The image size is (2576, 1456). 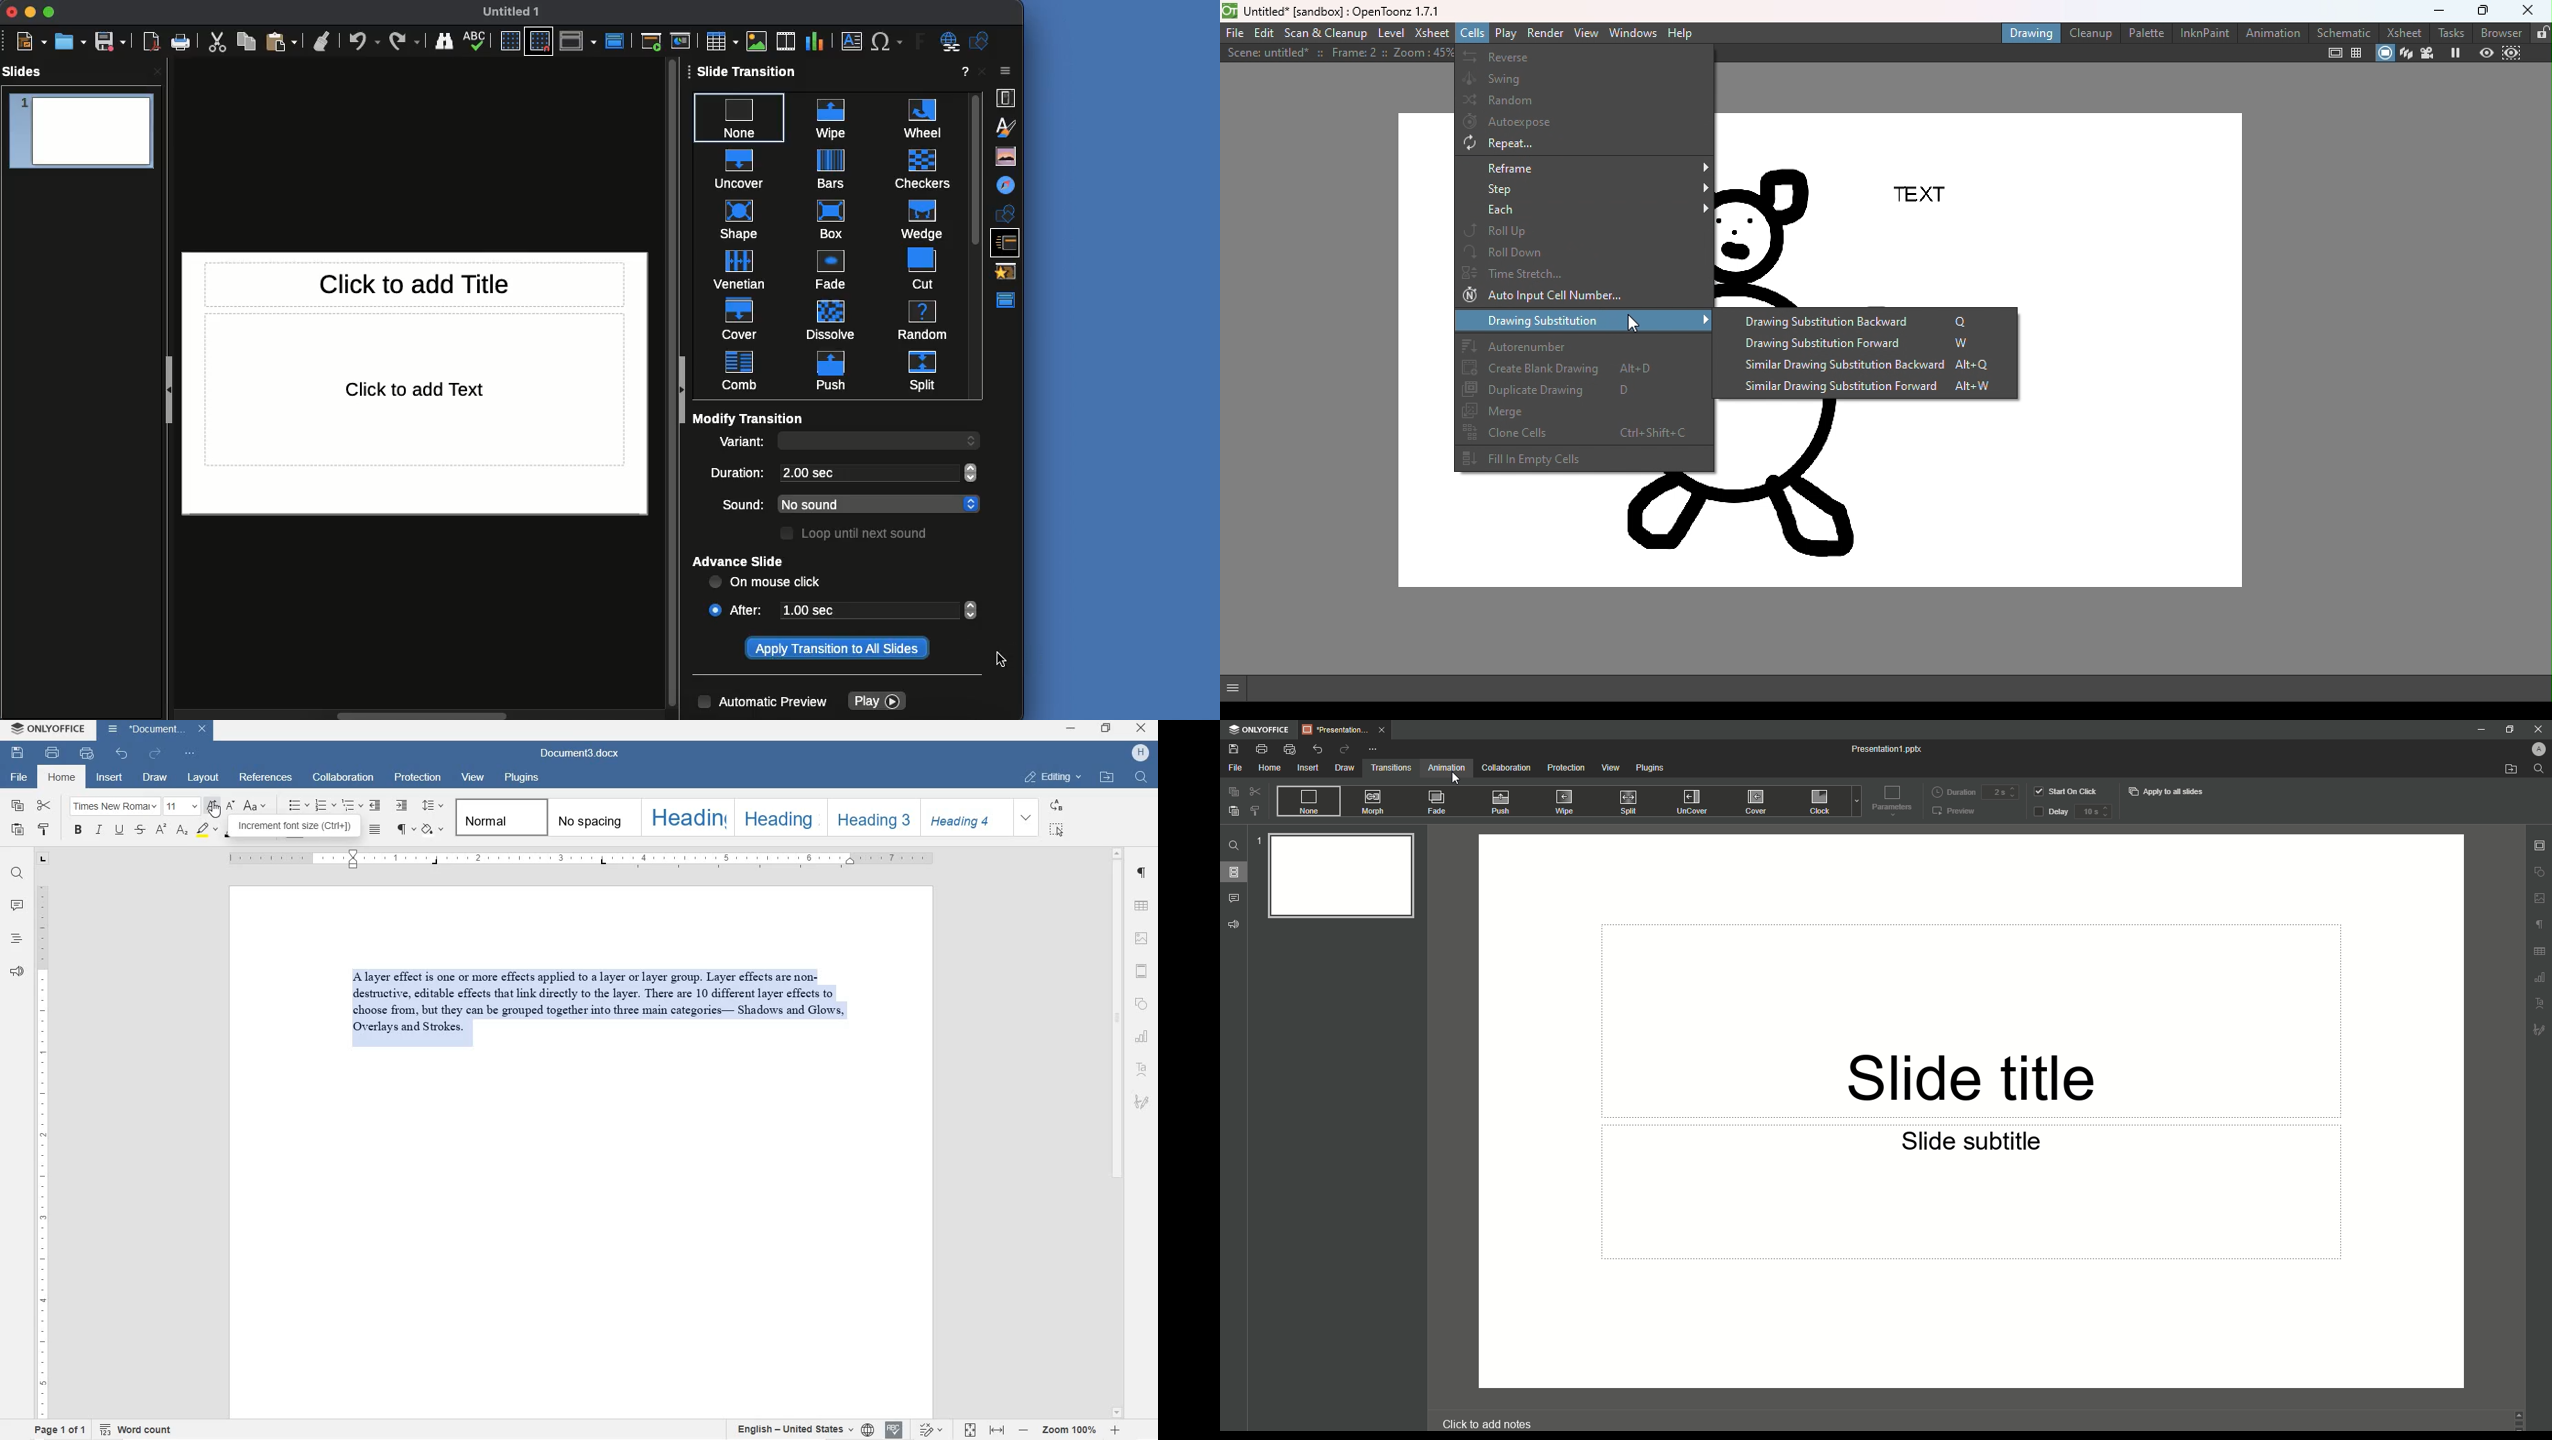 I want to click on Autoexpose, so click(x=1589, y=122).